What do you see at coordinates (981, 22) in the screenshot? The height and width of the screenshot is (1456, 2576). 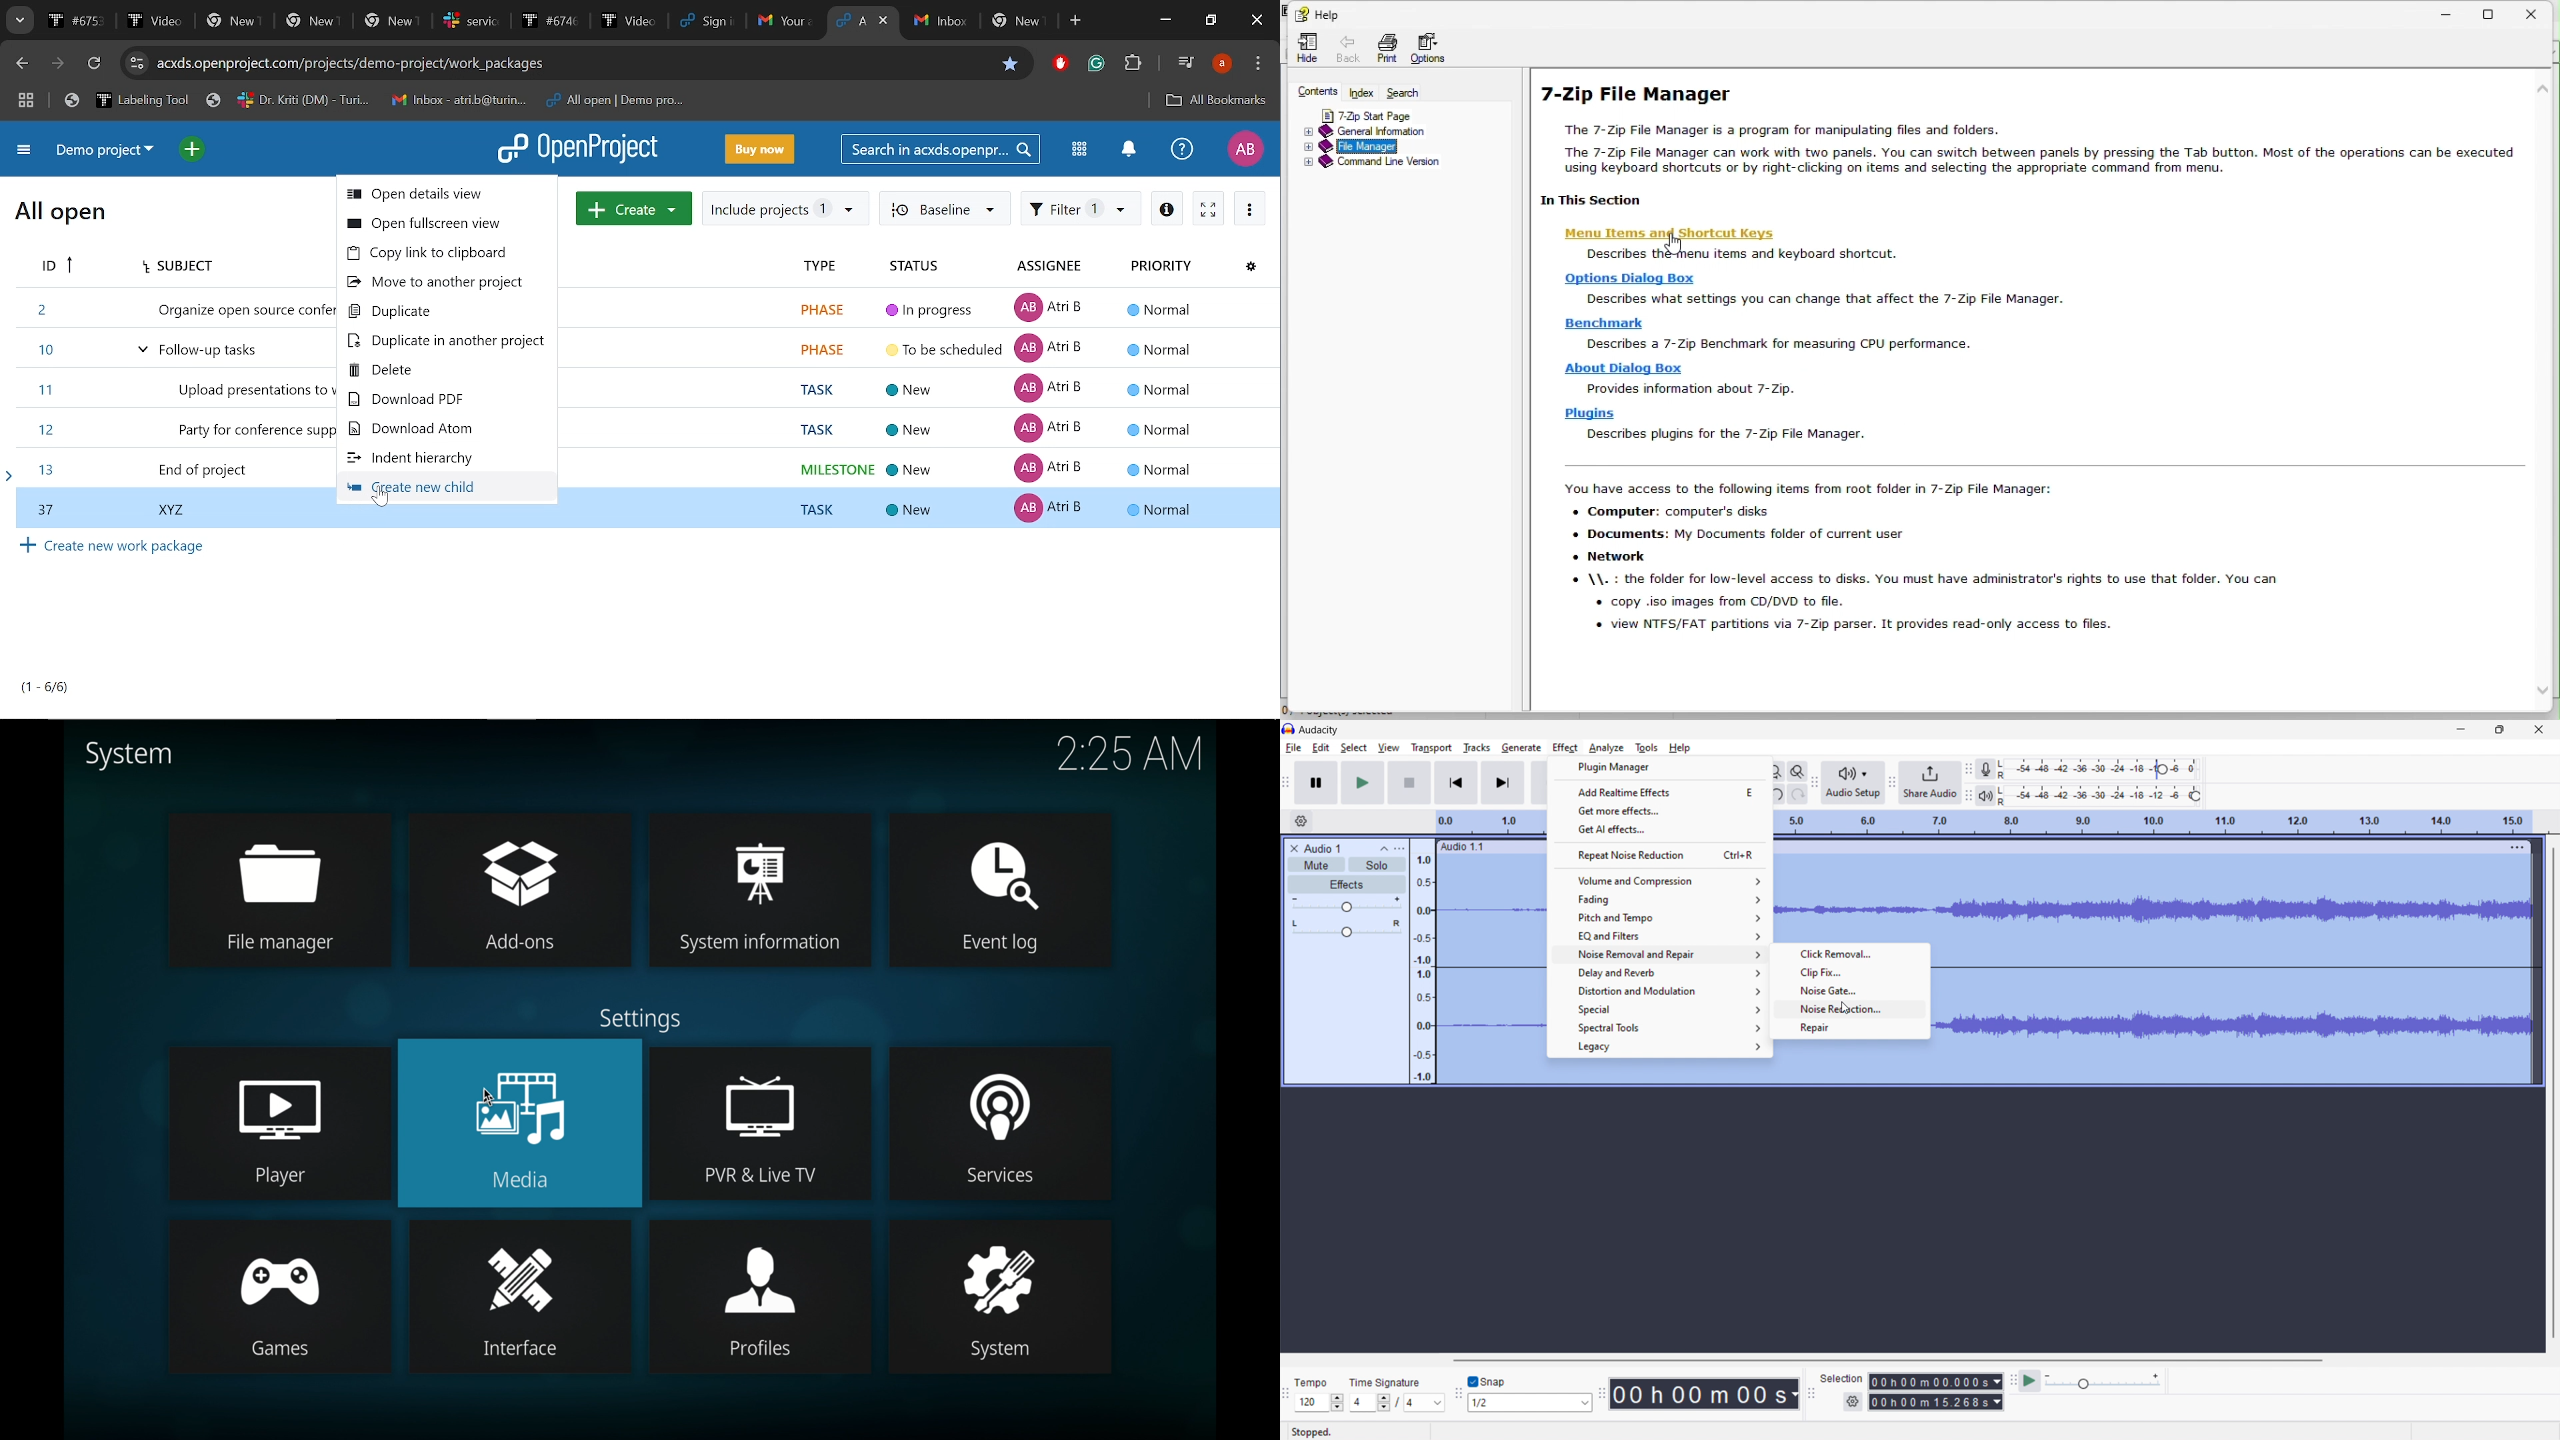 I see `Other tabs` at bounding box center [981, 22].